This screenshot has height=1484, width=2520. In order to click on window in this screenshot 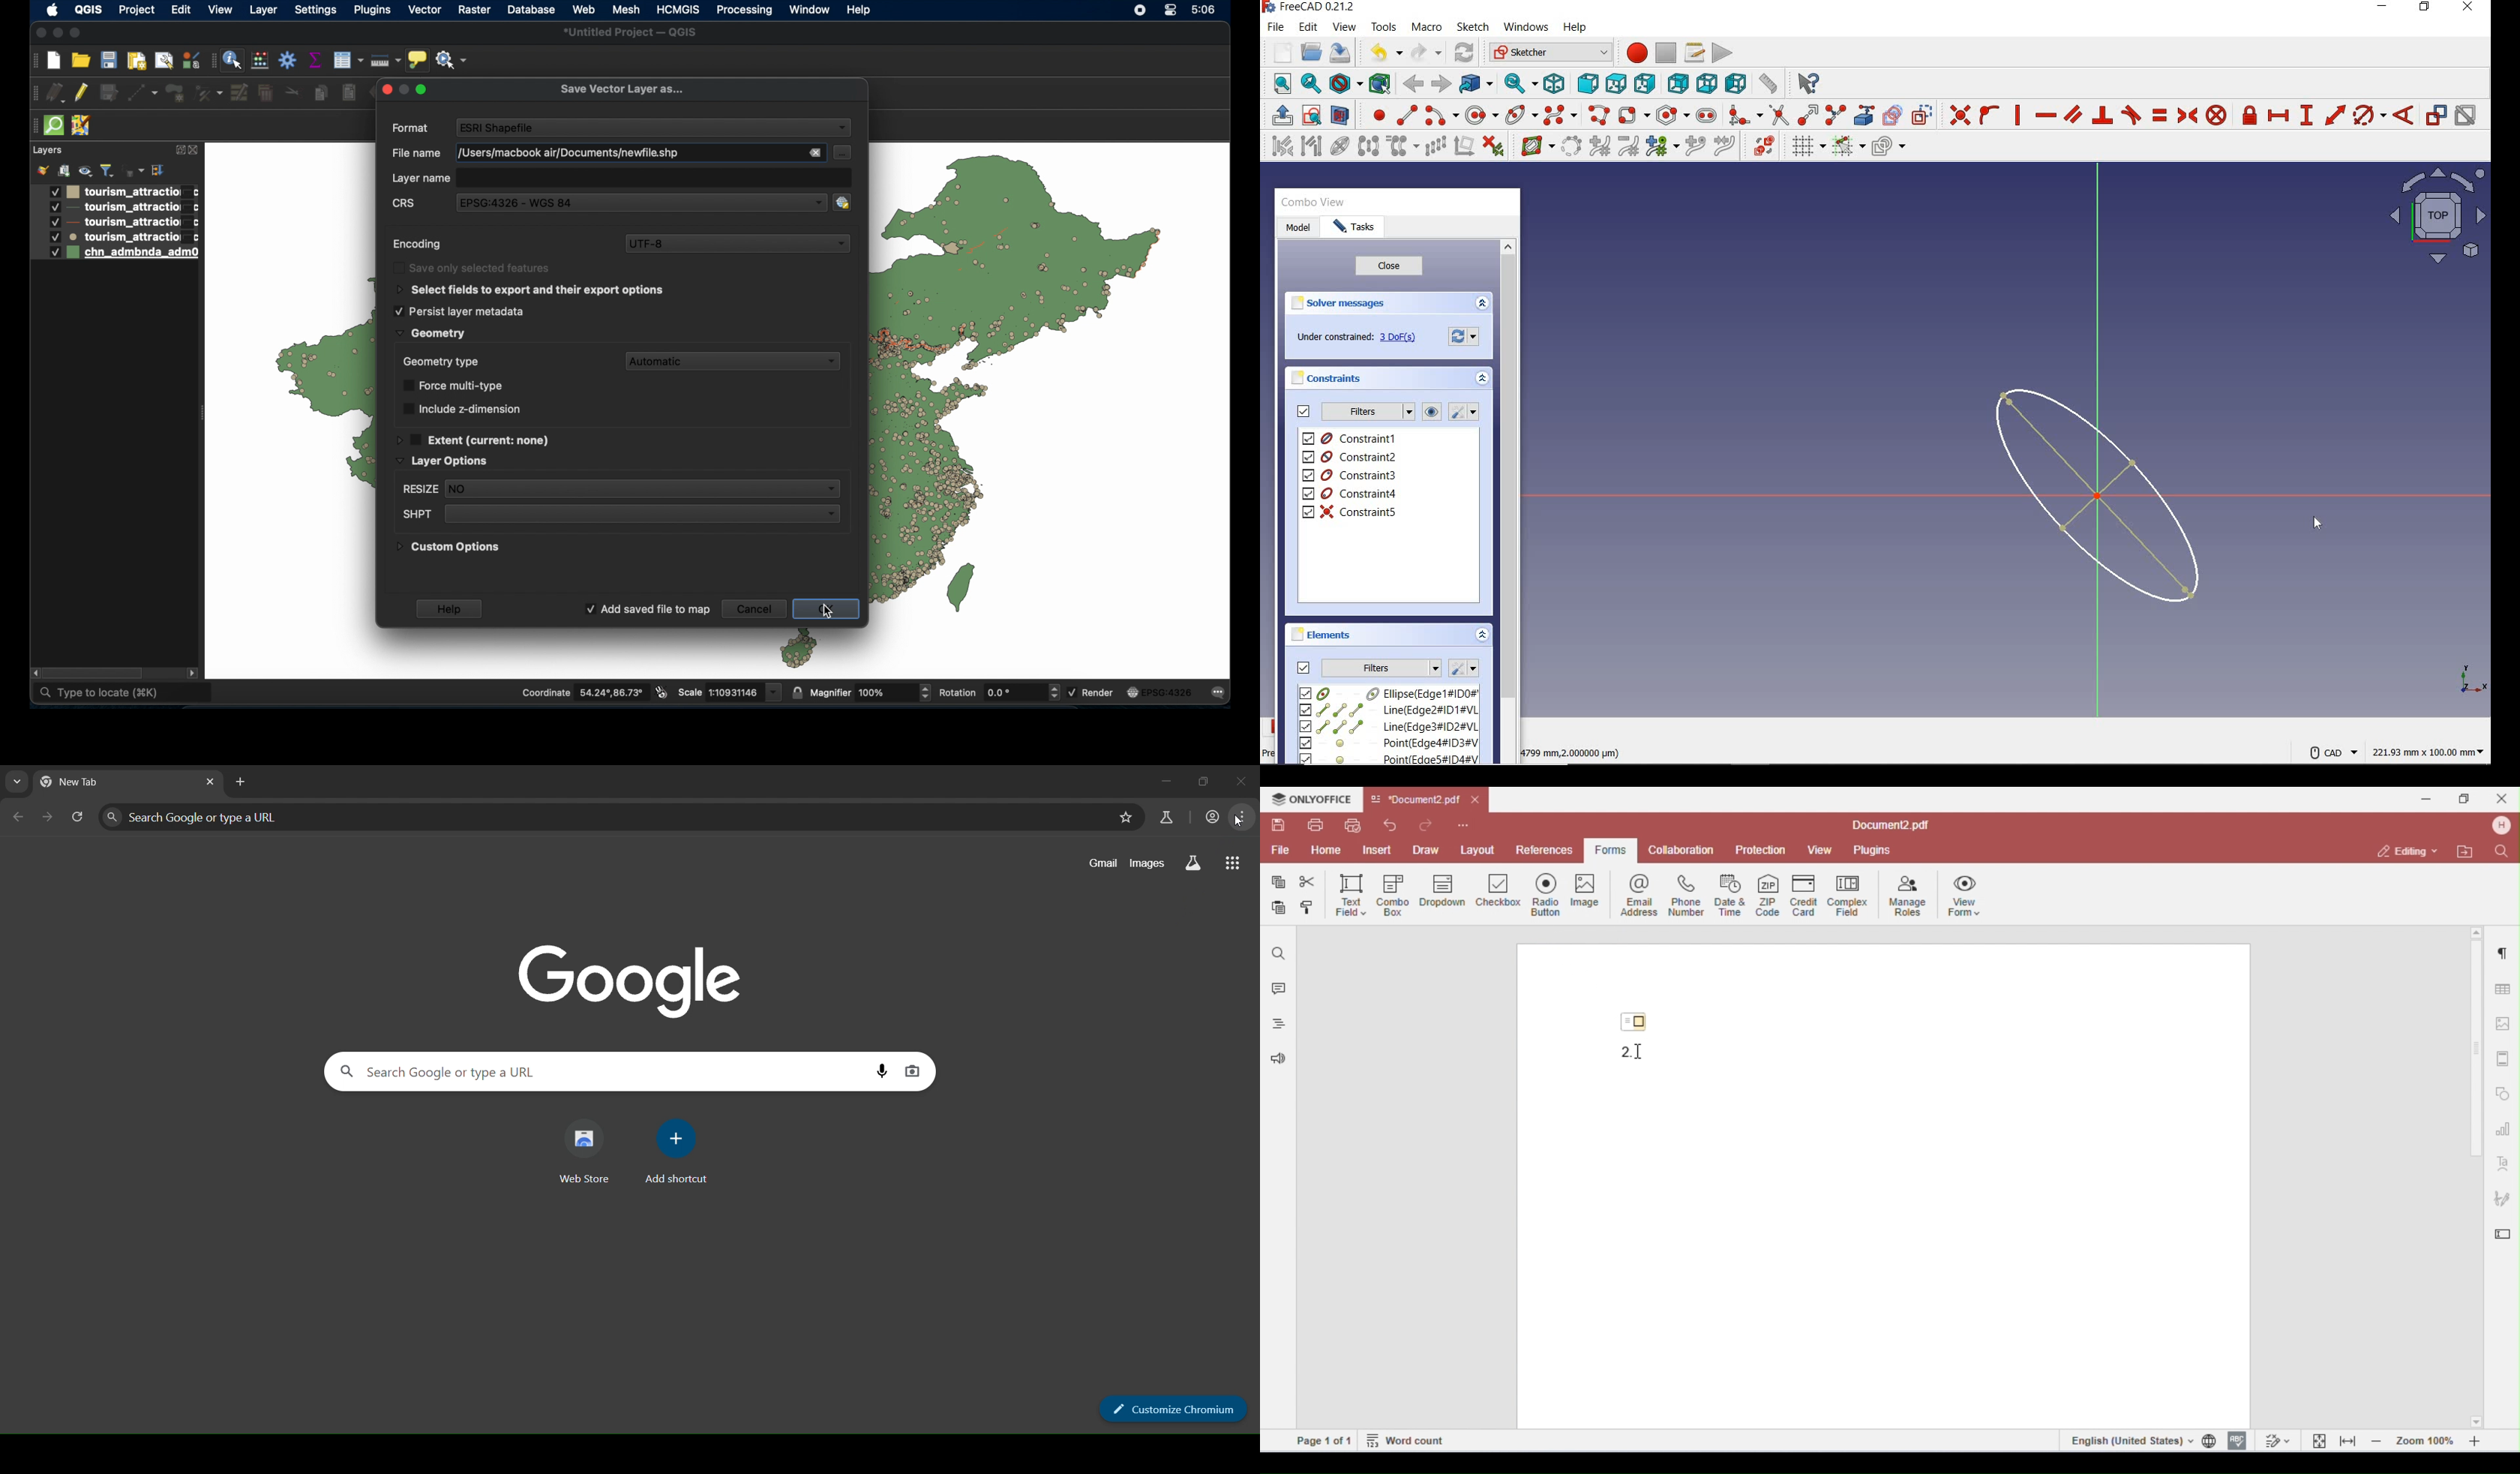, I will do `click(810, 10)`.